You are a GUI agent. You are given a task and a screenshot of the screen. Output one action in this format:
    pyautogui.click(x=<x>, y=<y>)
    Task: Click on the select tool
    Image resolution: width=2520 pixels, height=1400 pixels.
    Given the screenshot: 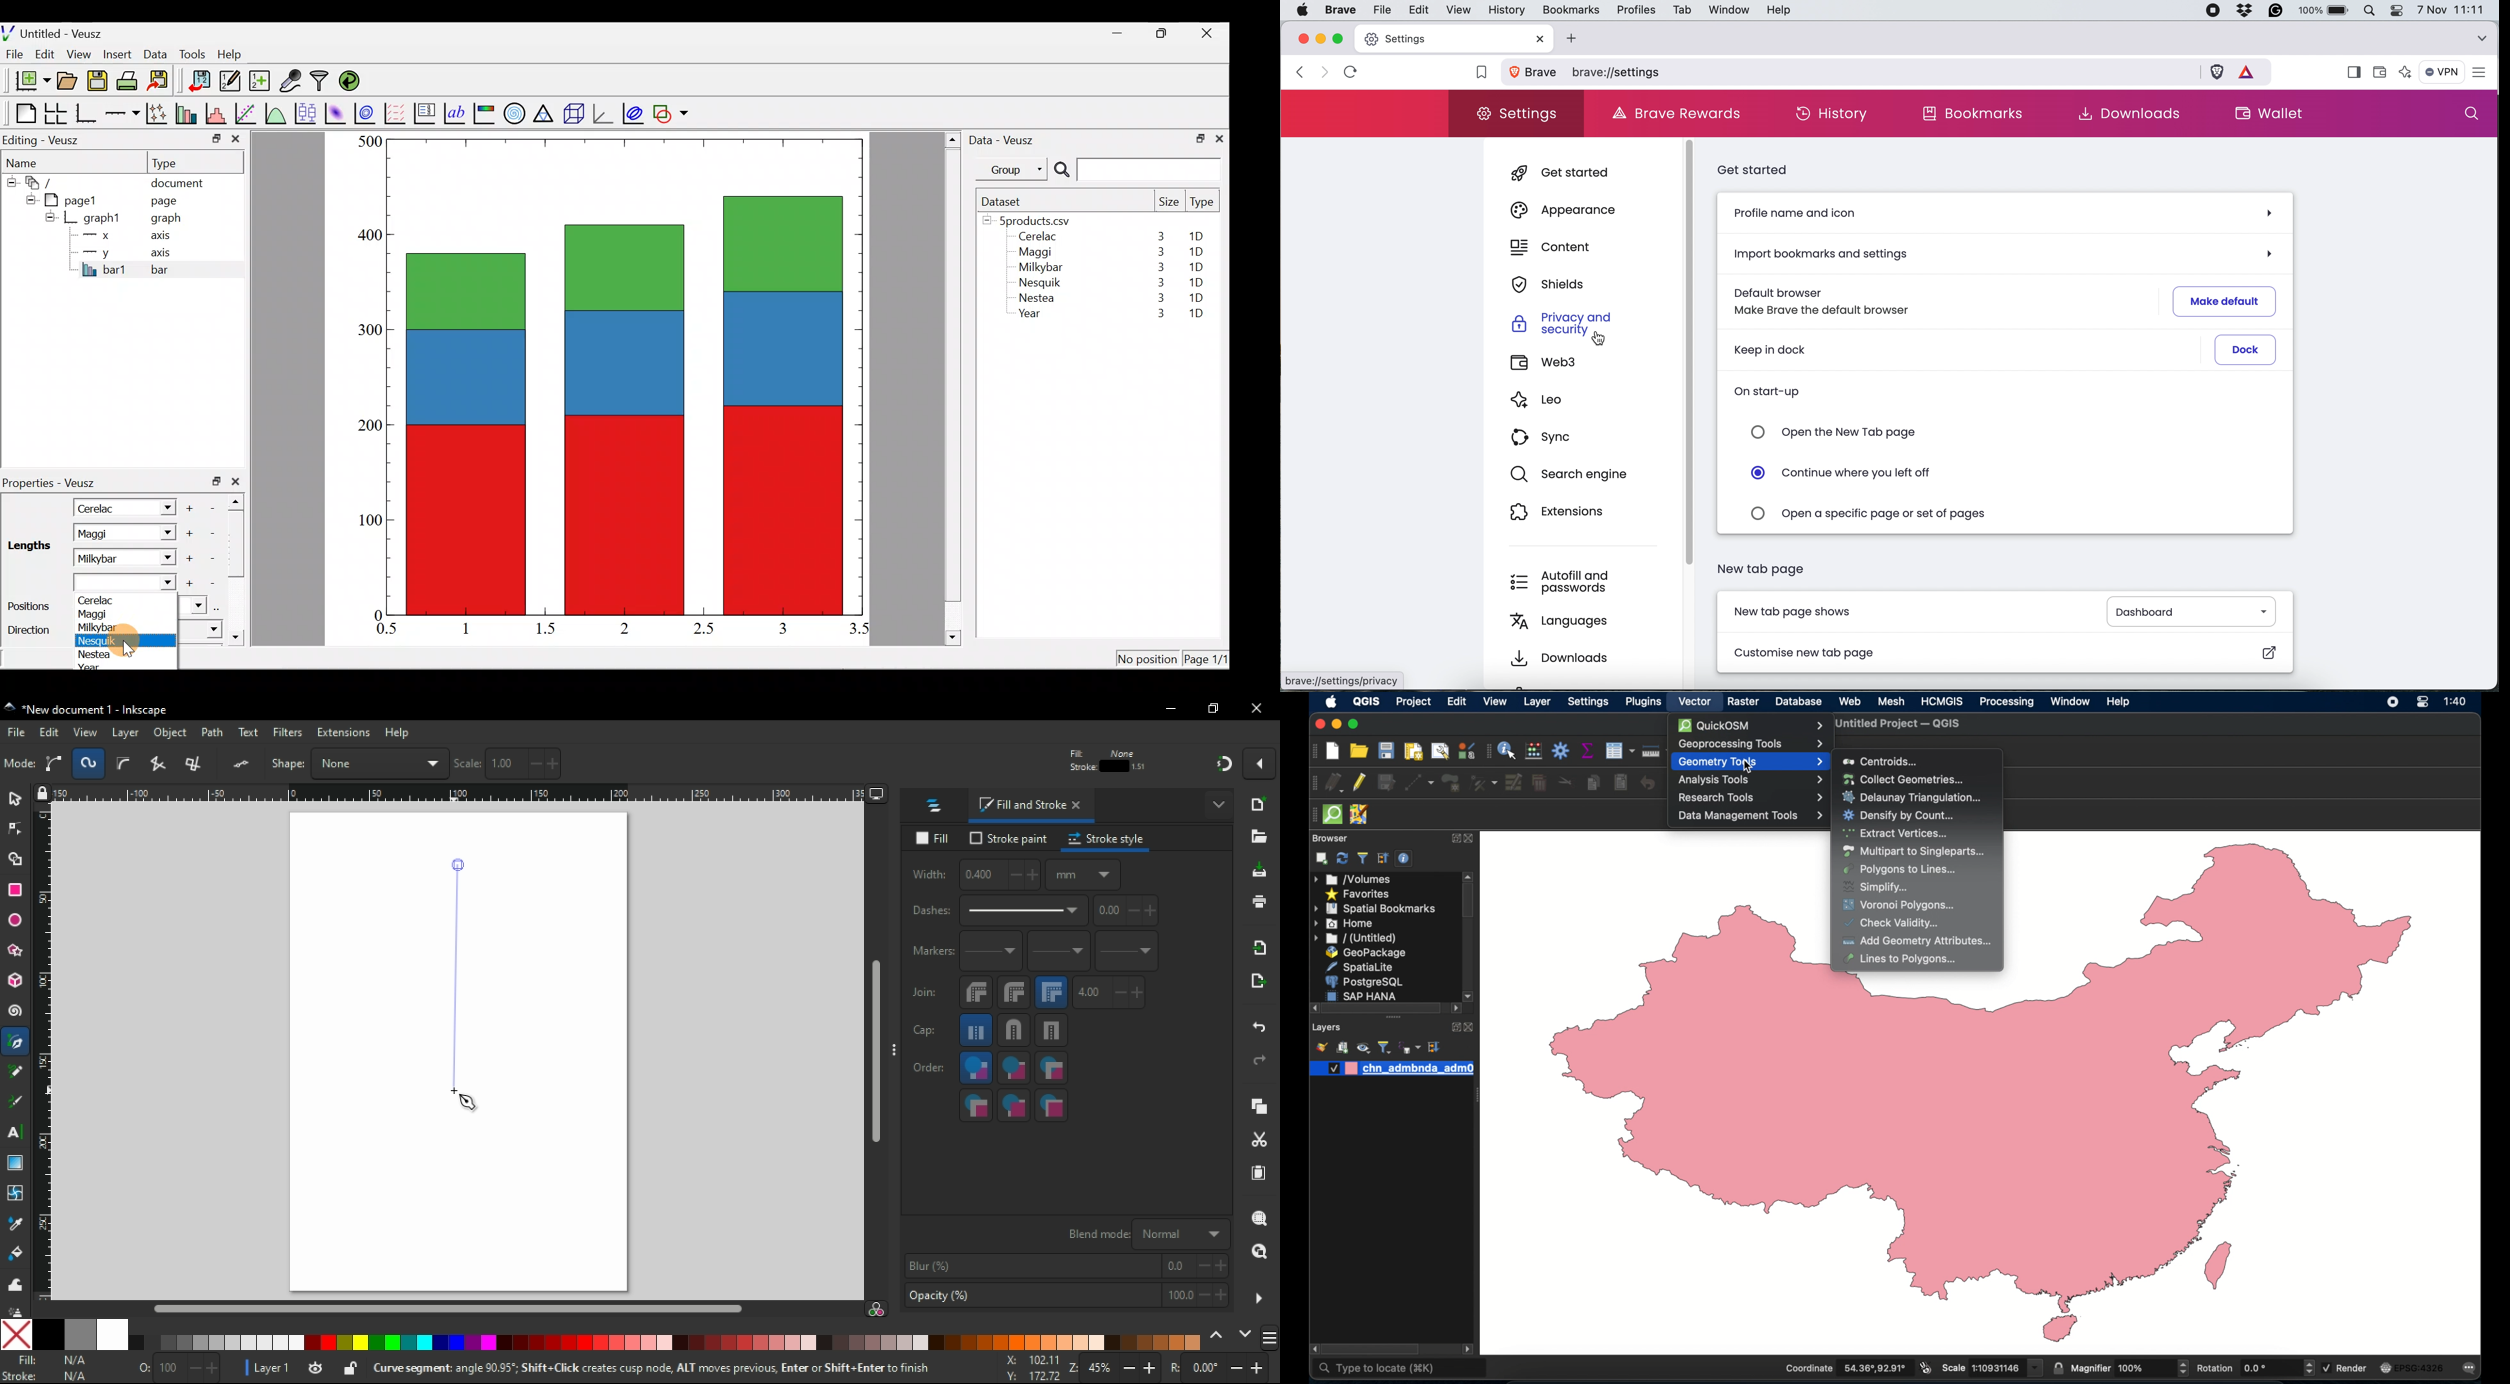 What is the action you would take?
    pyautogui.click(x=15, y=797)
    